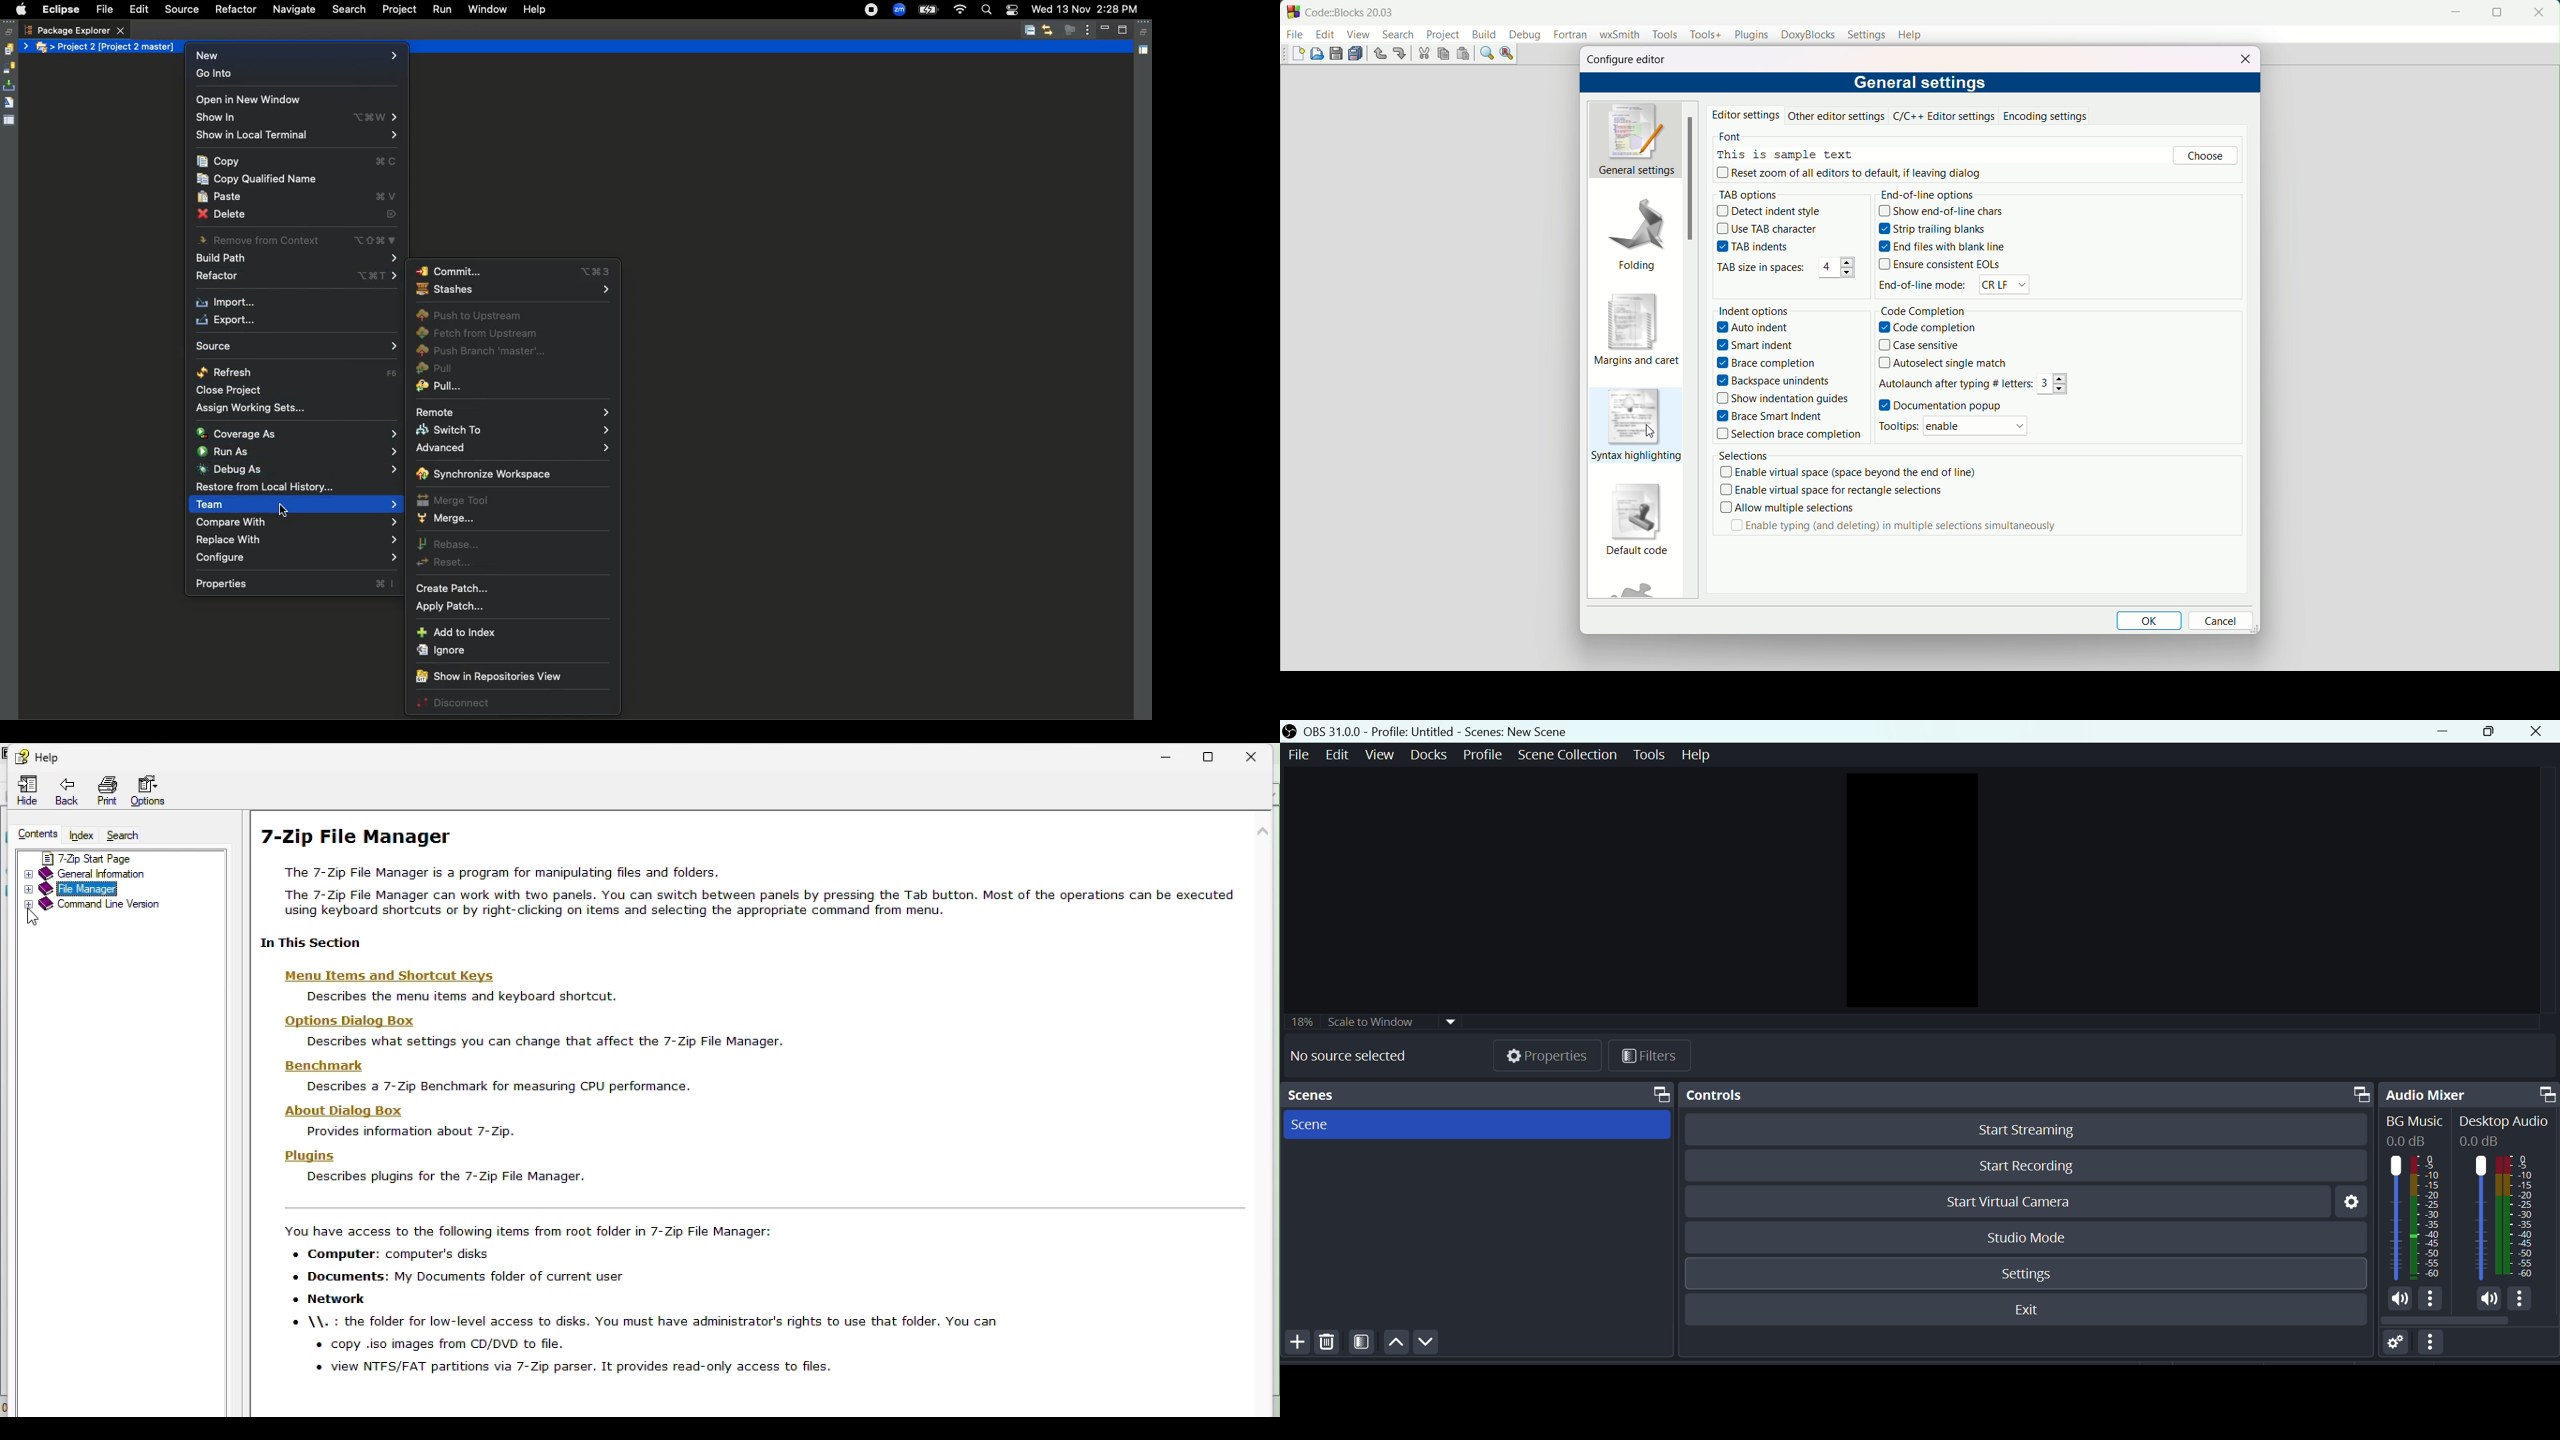  Describe the element at coordinates (10, 32) in the screenshot. I see `Restore` at that location.